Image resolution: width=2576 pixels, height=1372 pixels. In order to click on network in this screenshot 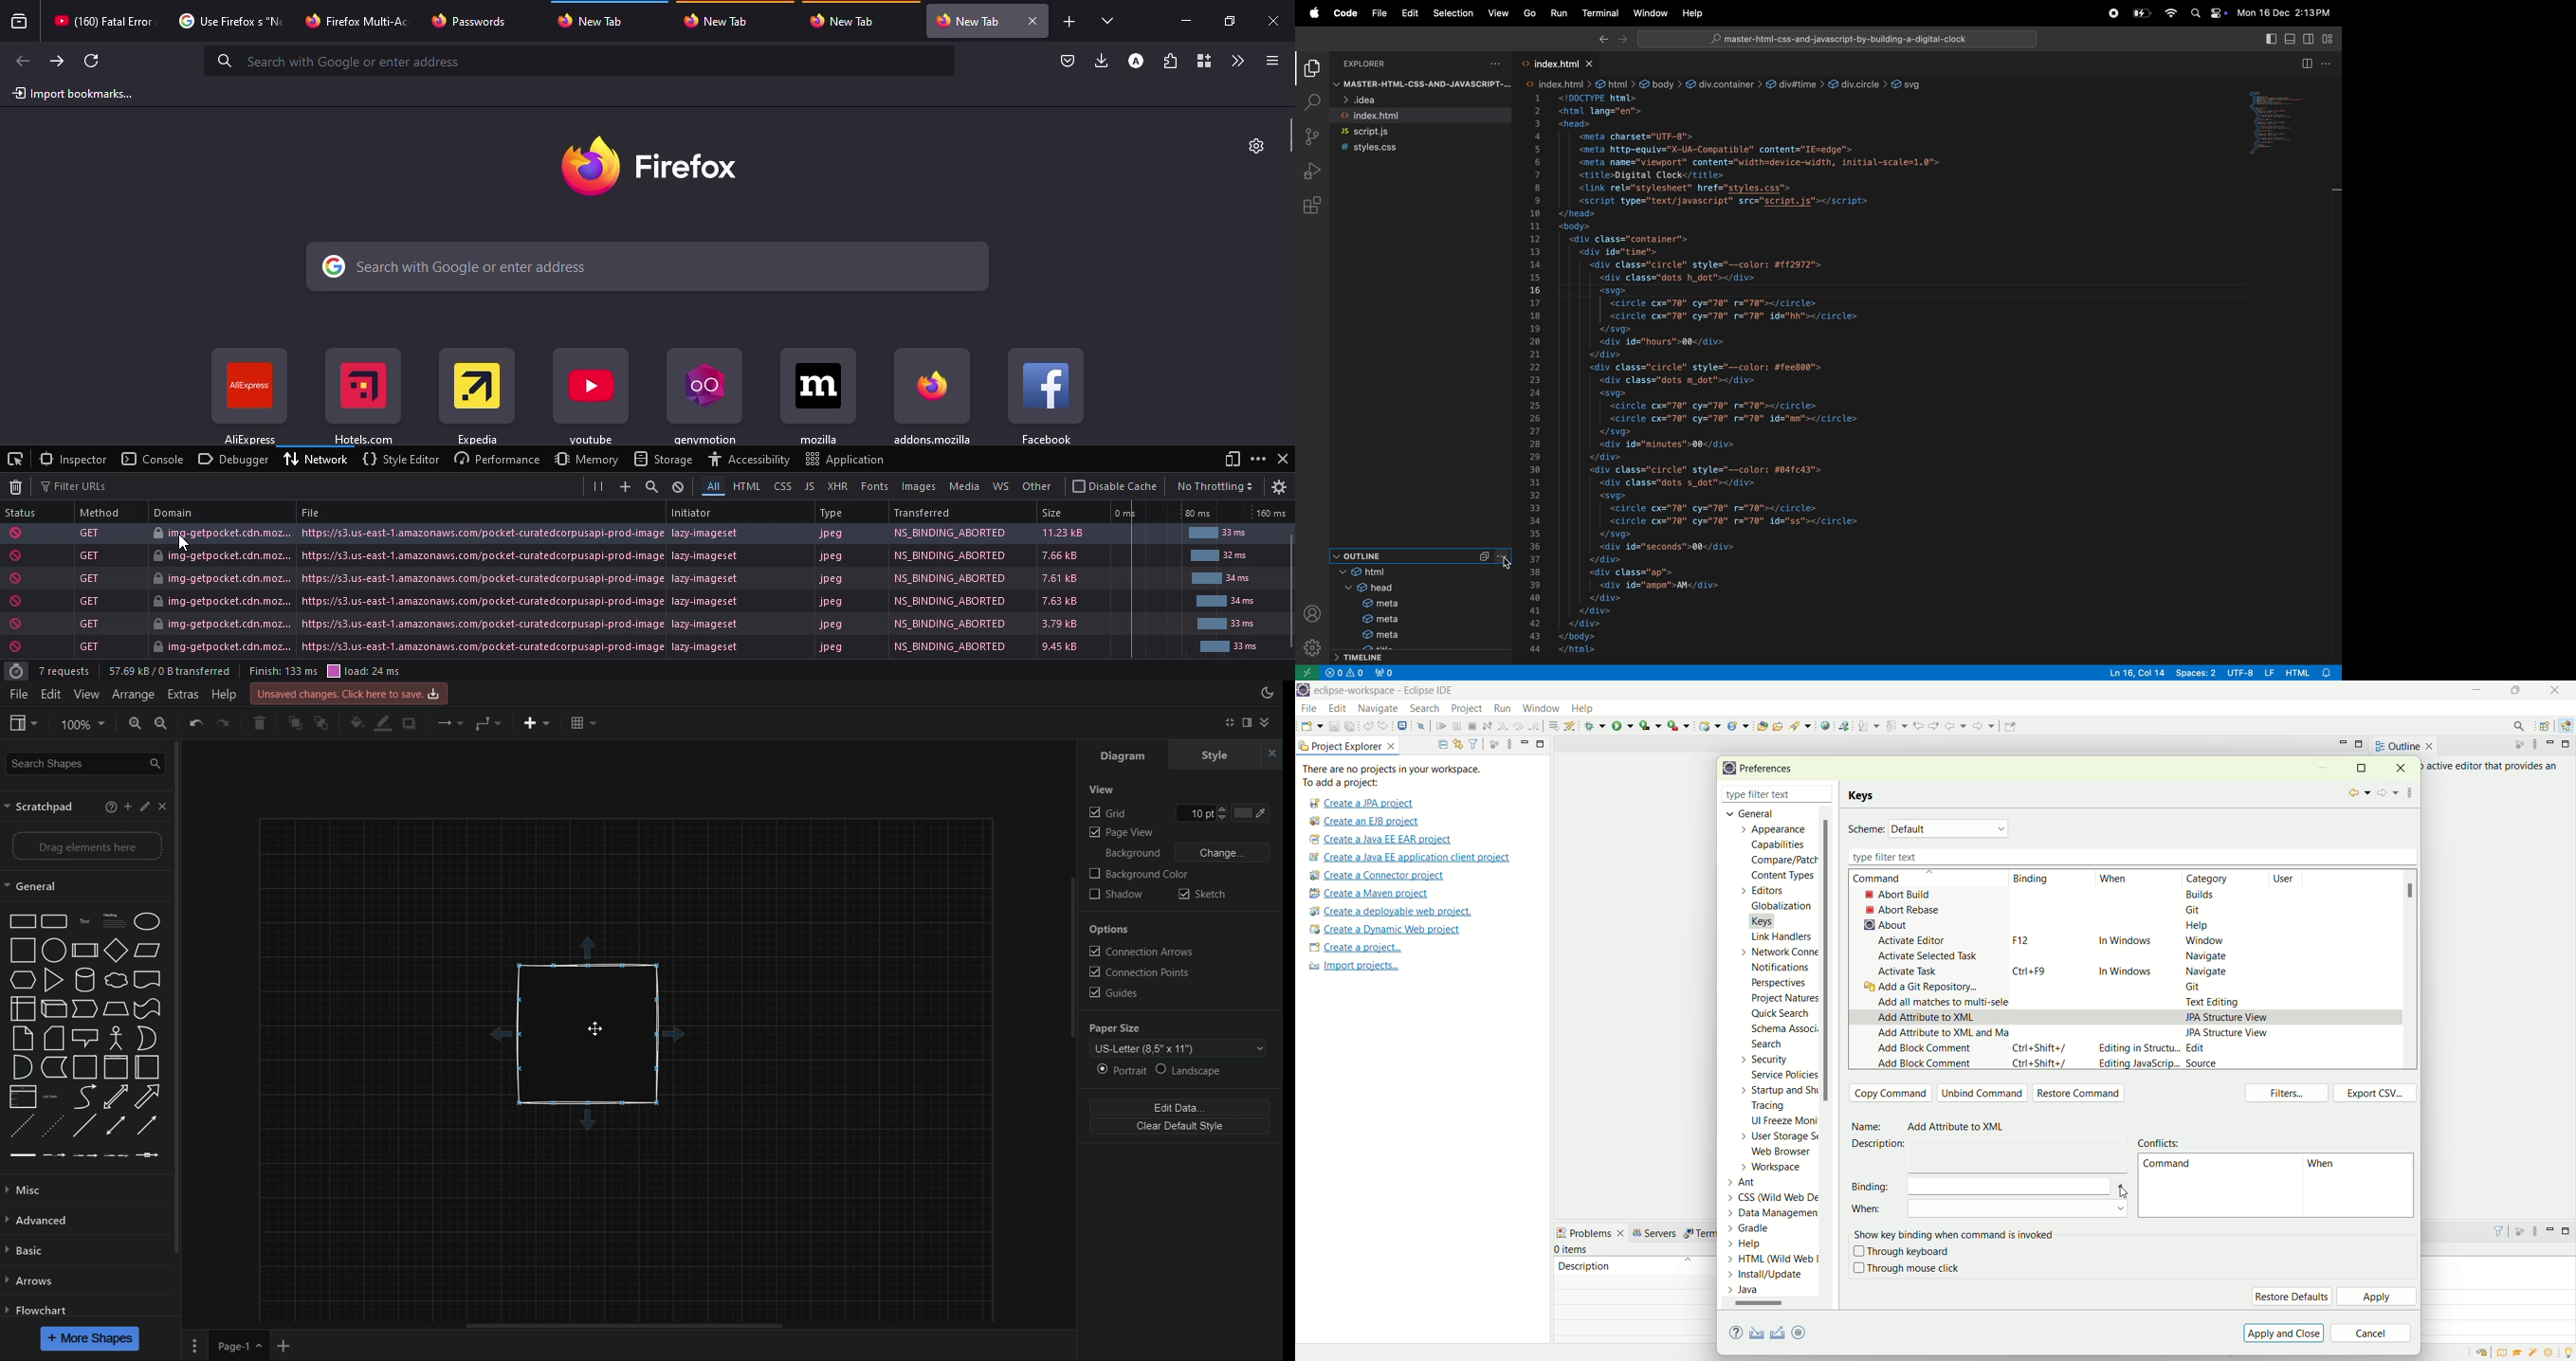, I will do `click(318, 458)`.